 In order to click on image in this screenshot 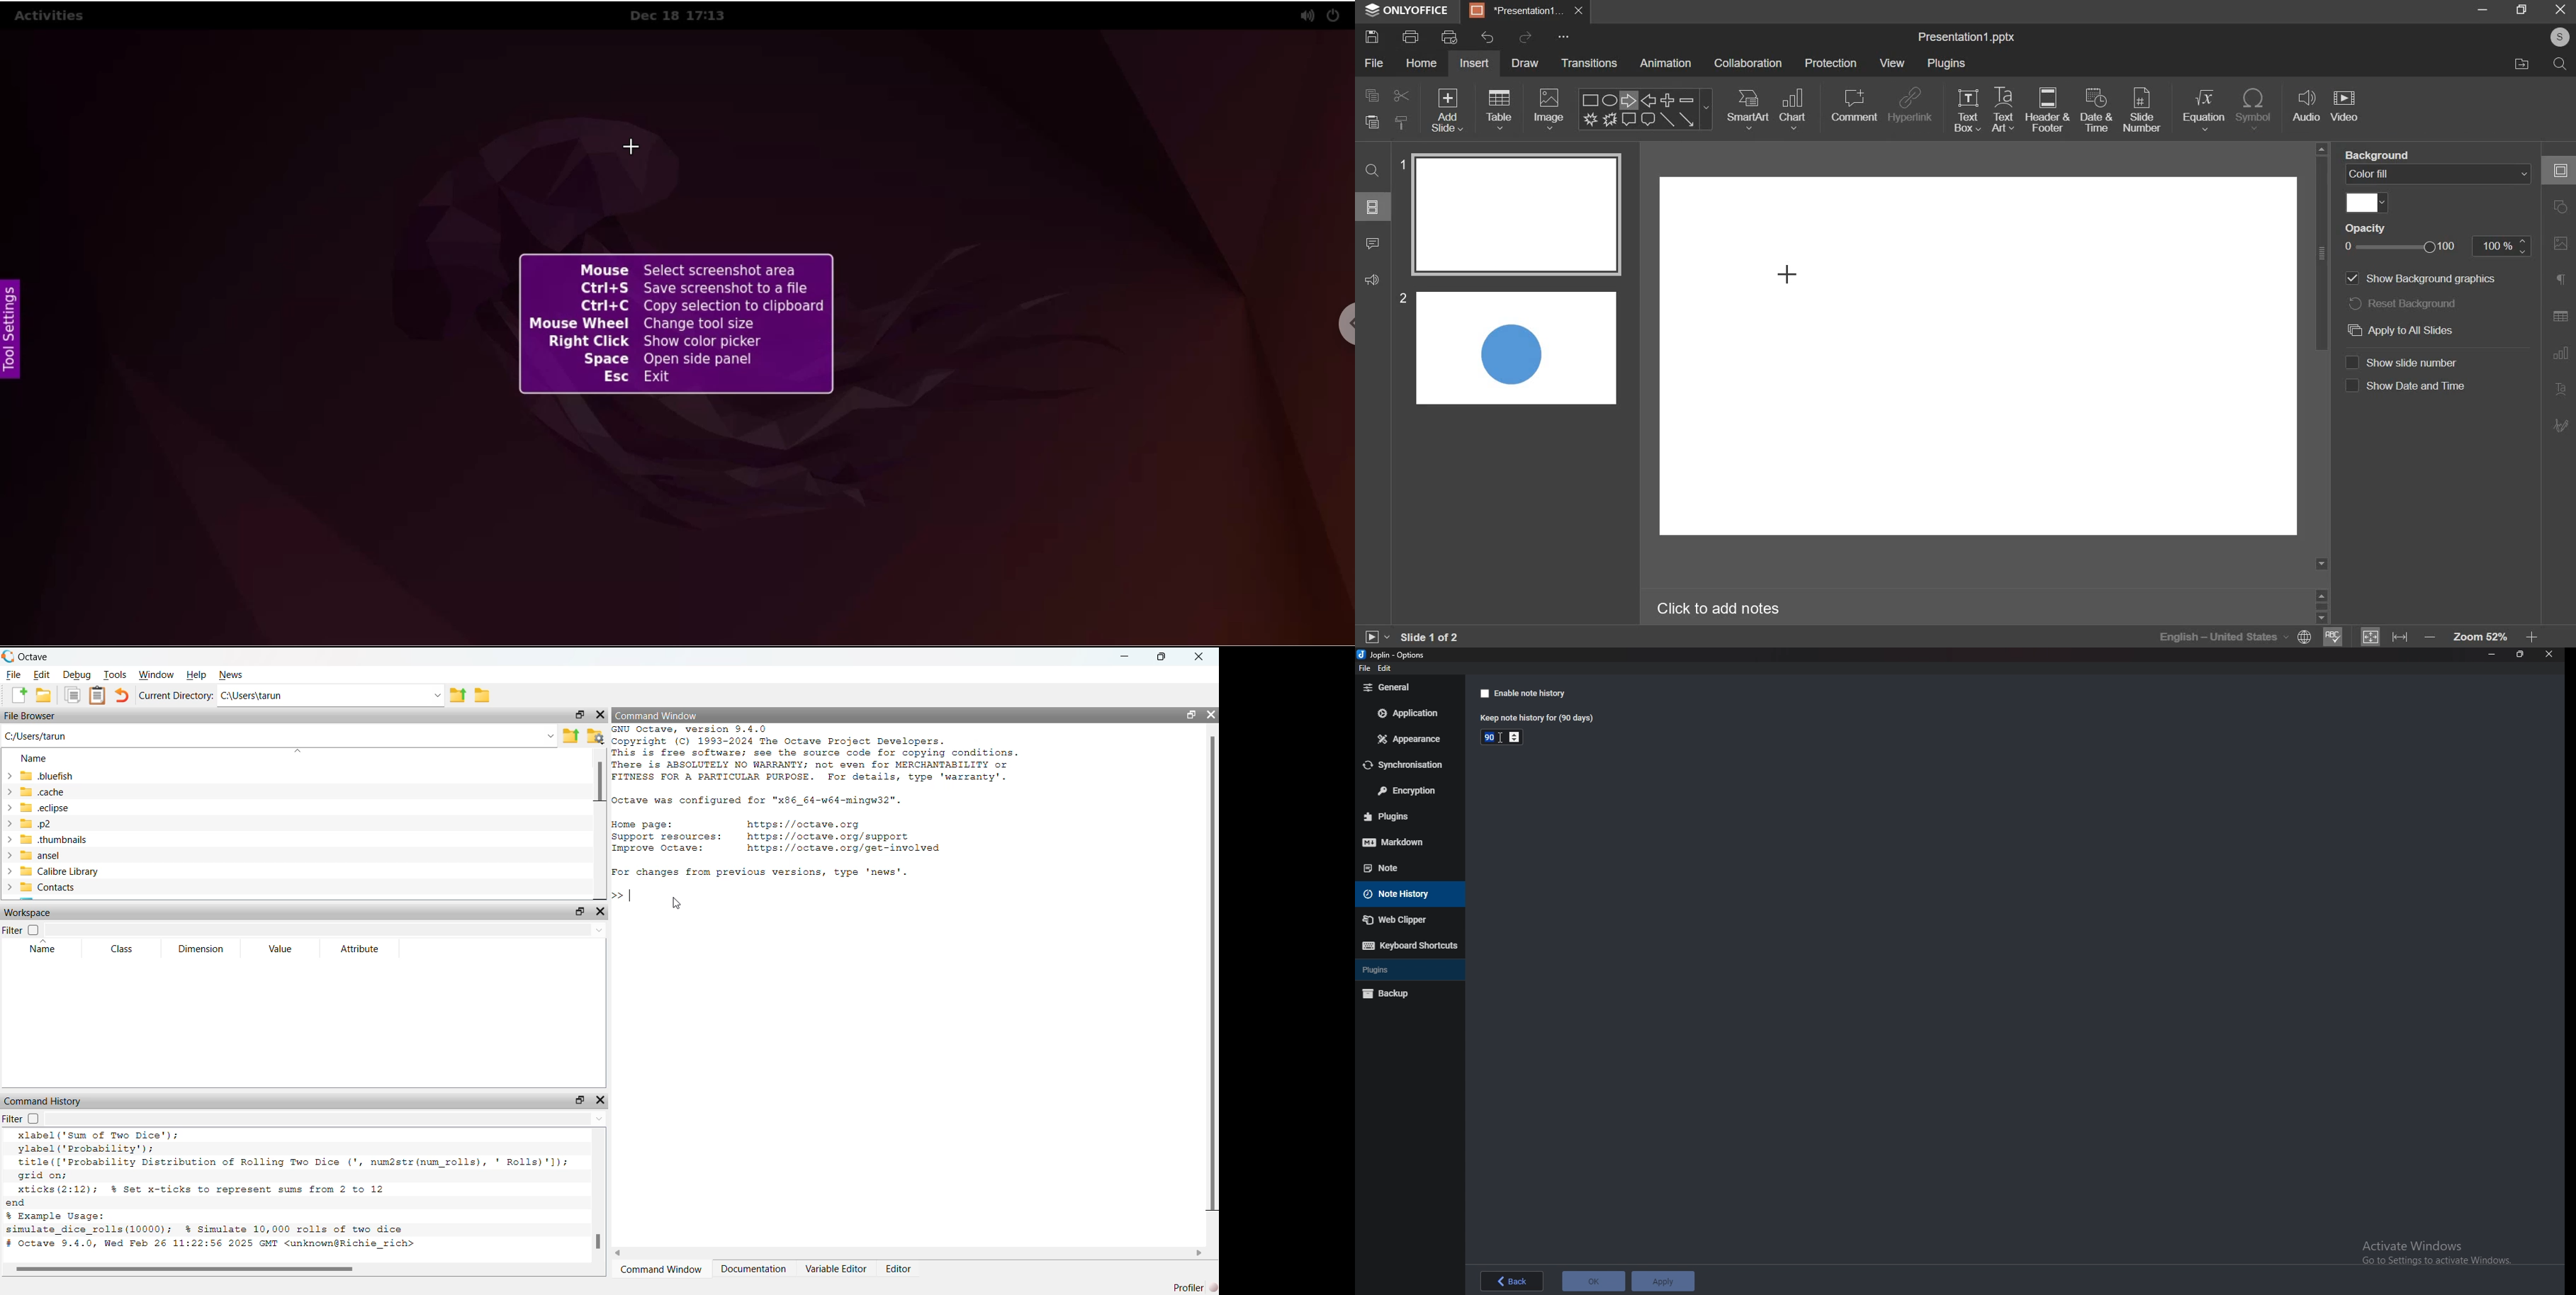, I will do `click(1550, 109)`.